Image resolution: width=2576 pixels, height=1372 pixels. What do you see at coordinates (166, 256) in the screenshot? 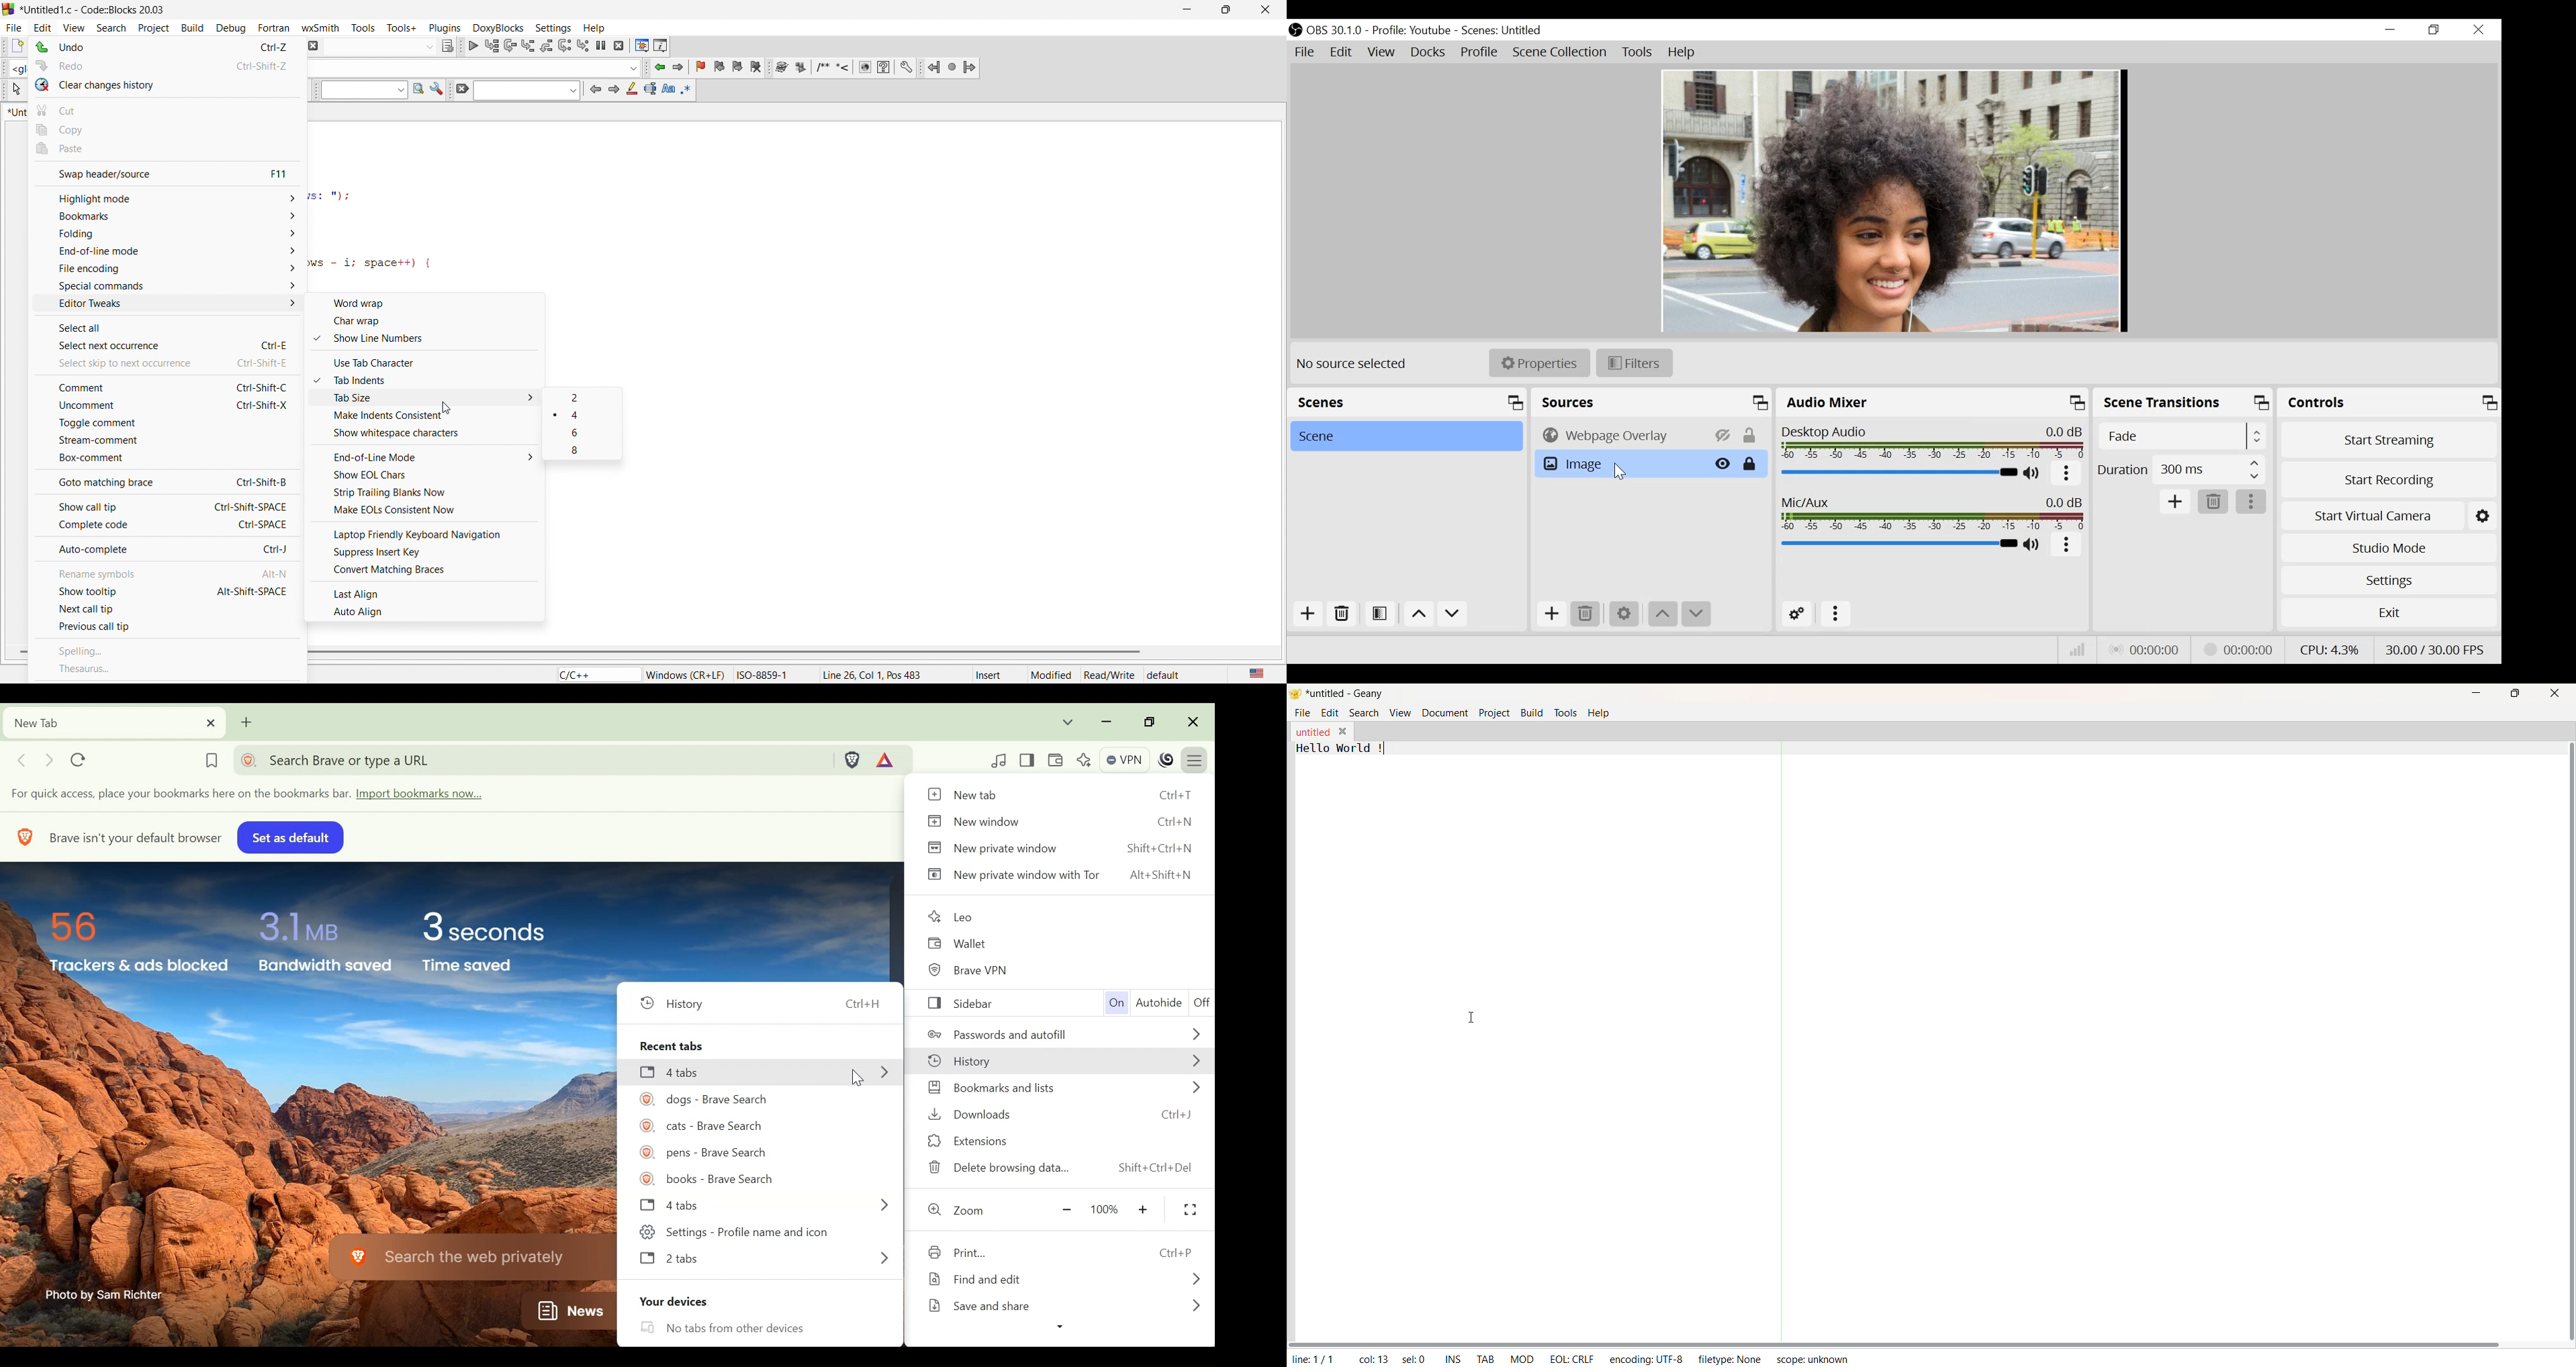
I see `end of line mode` at bounding box center [166, 256].